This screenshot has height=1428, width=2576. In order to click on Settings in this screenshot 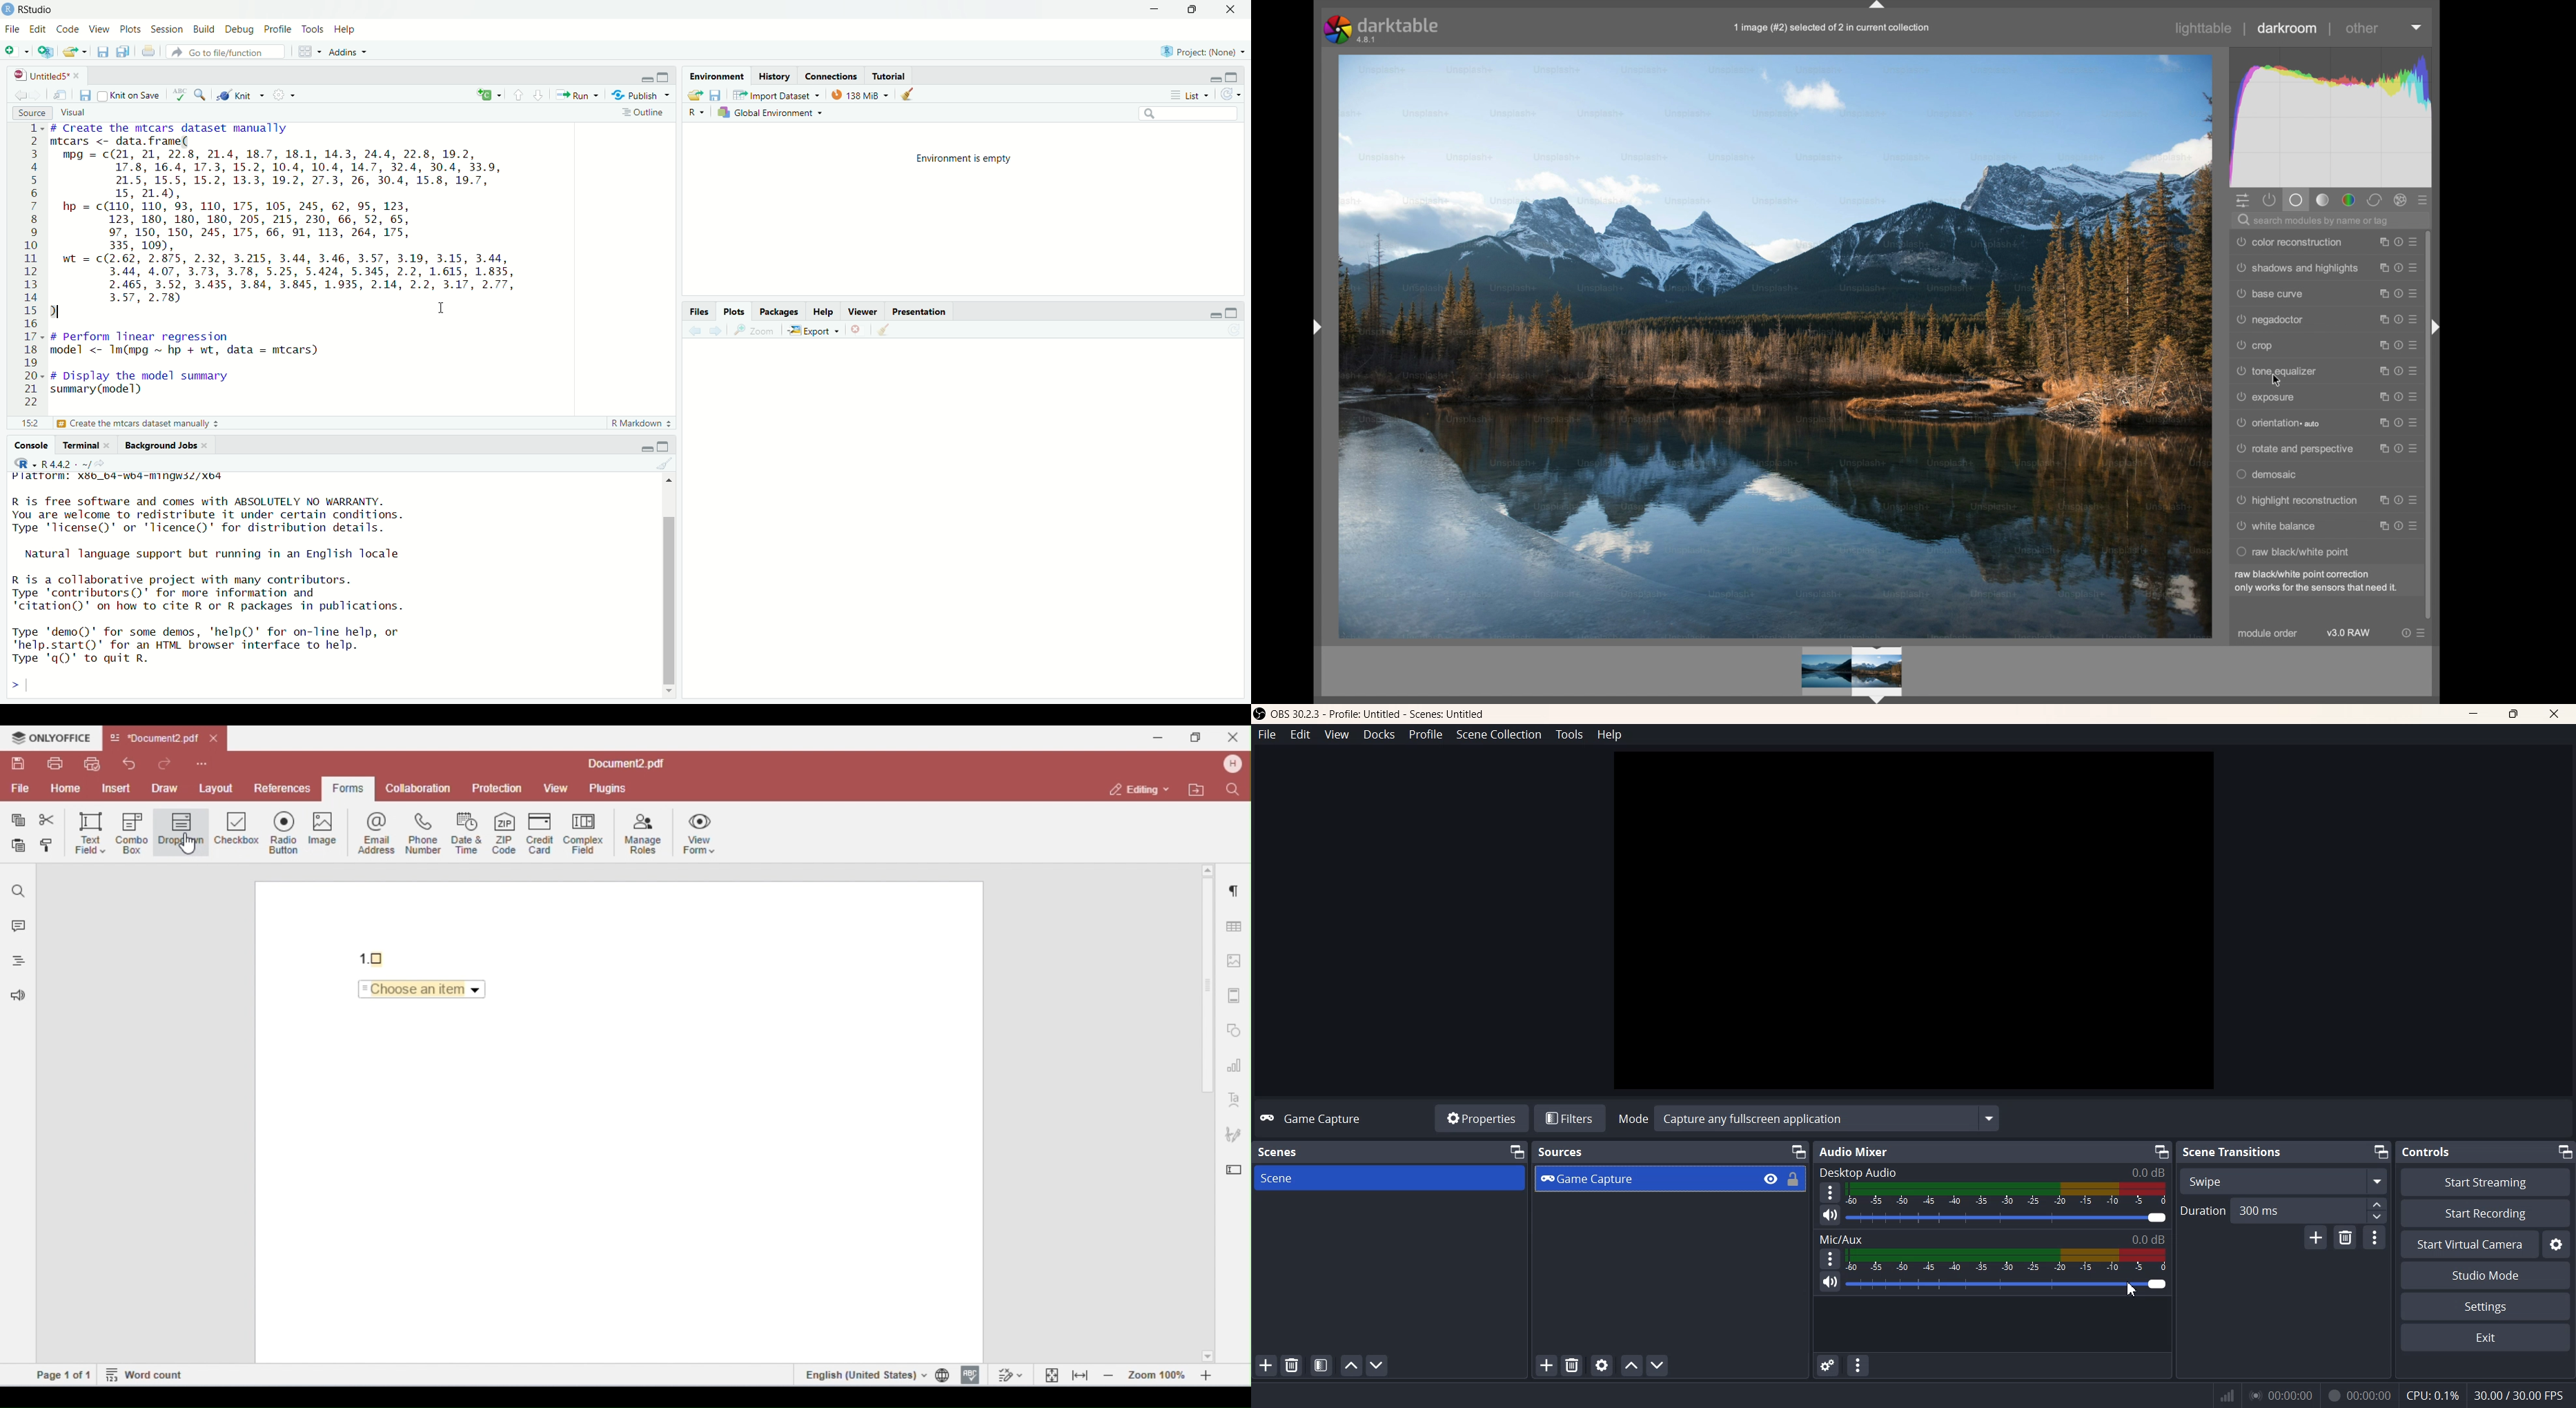, I will do `click(2486, 1306)`.